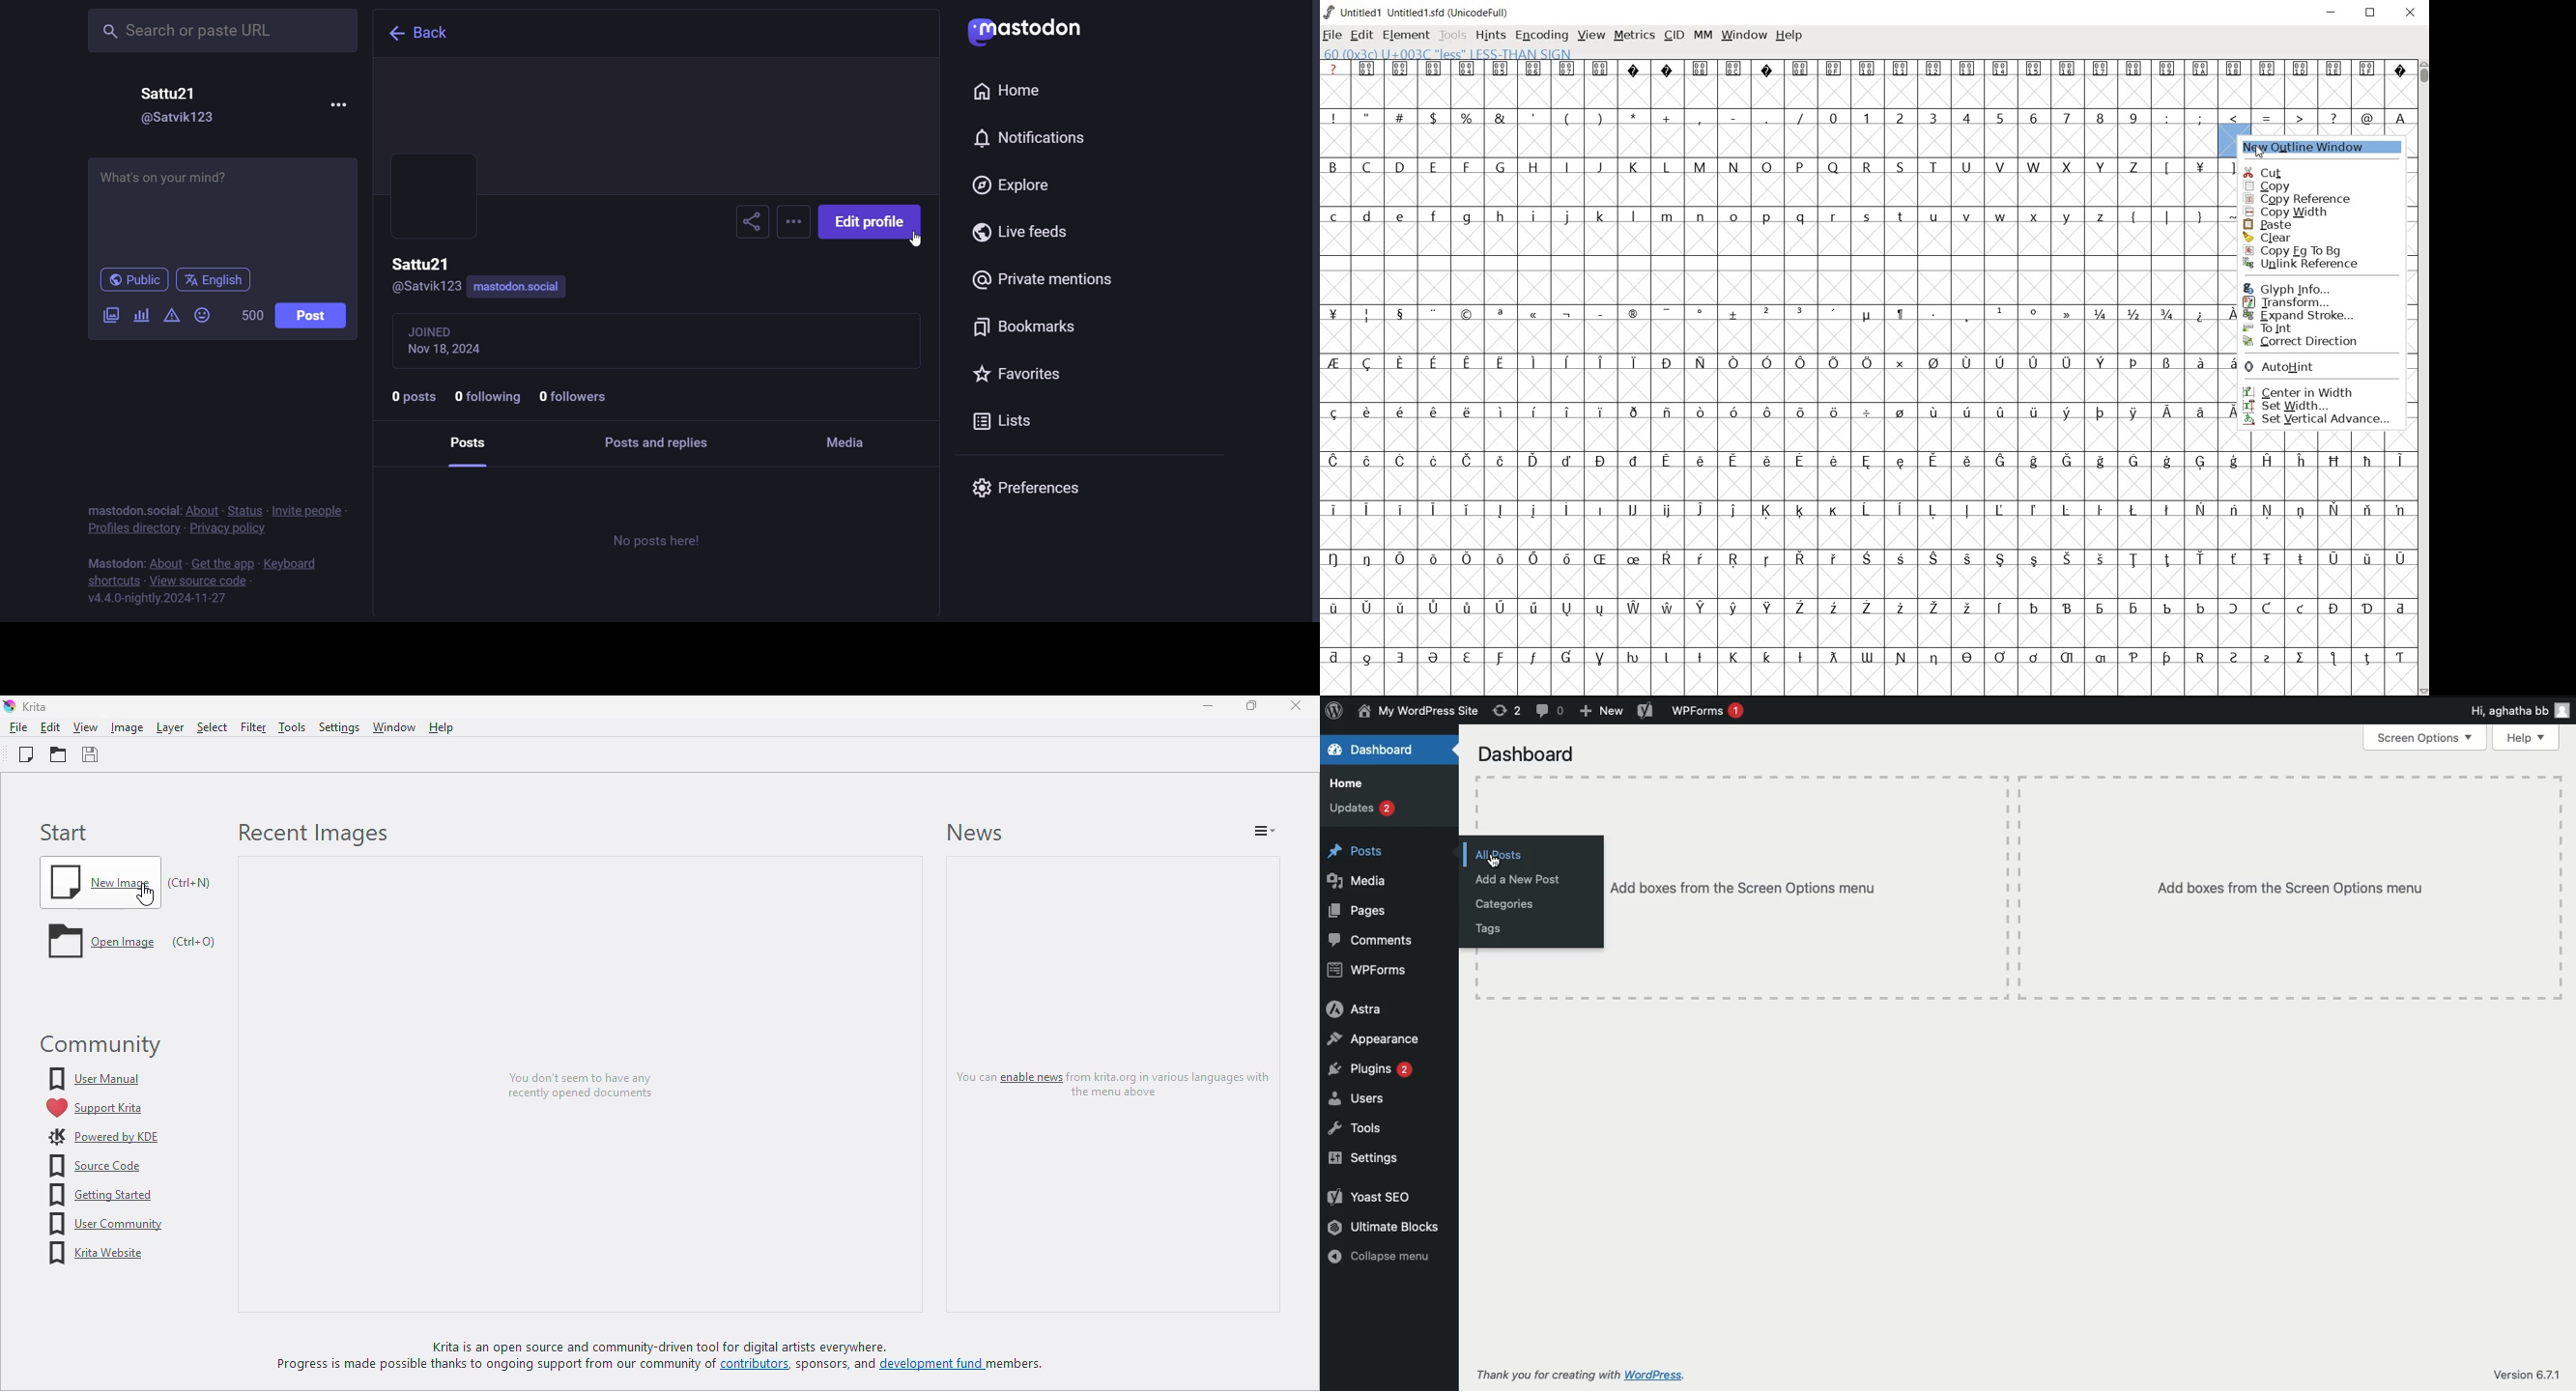 The width and height of the screenshot is (2576, 1400). Describe the element at coordinates (2312, 391) in the screenshot. I see `center in width` at that location.